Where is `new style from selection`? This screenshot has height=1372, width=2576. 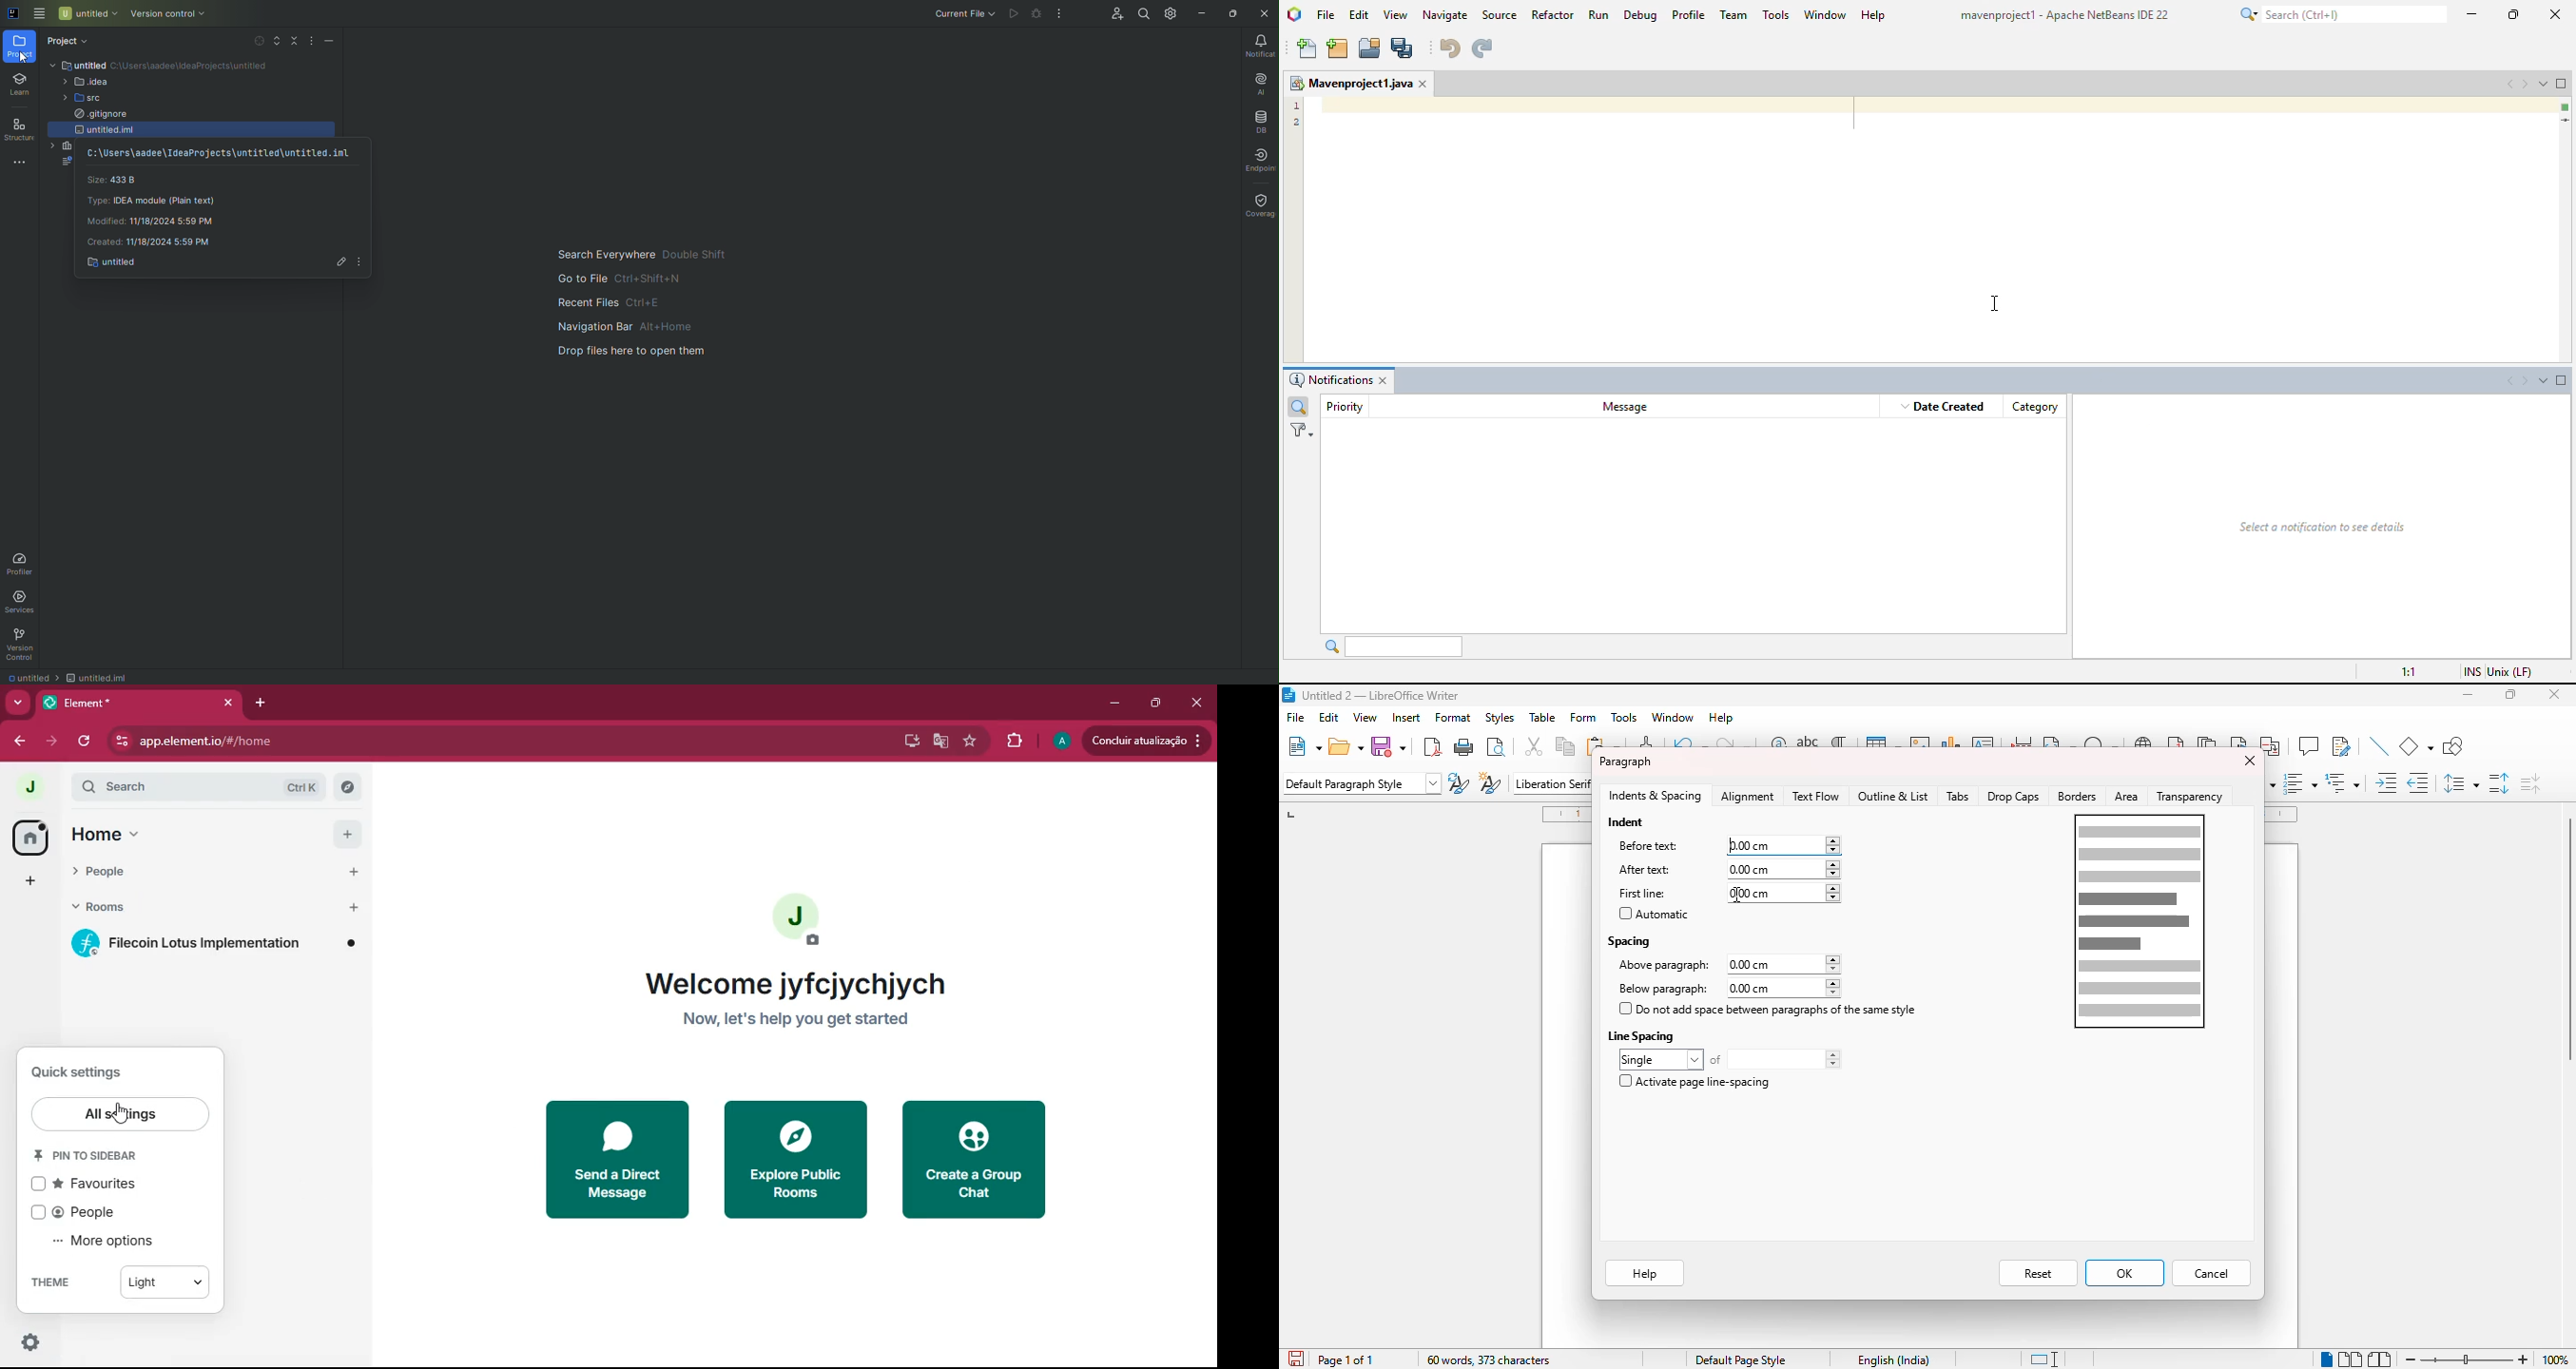 new style from selection is located at coordinates (1491, 782).